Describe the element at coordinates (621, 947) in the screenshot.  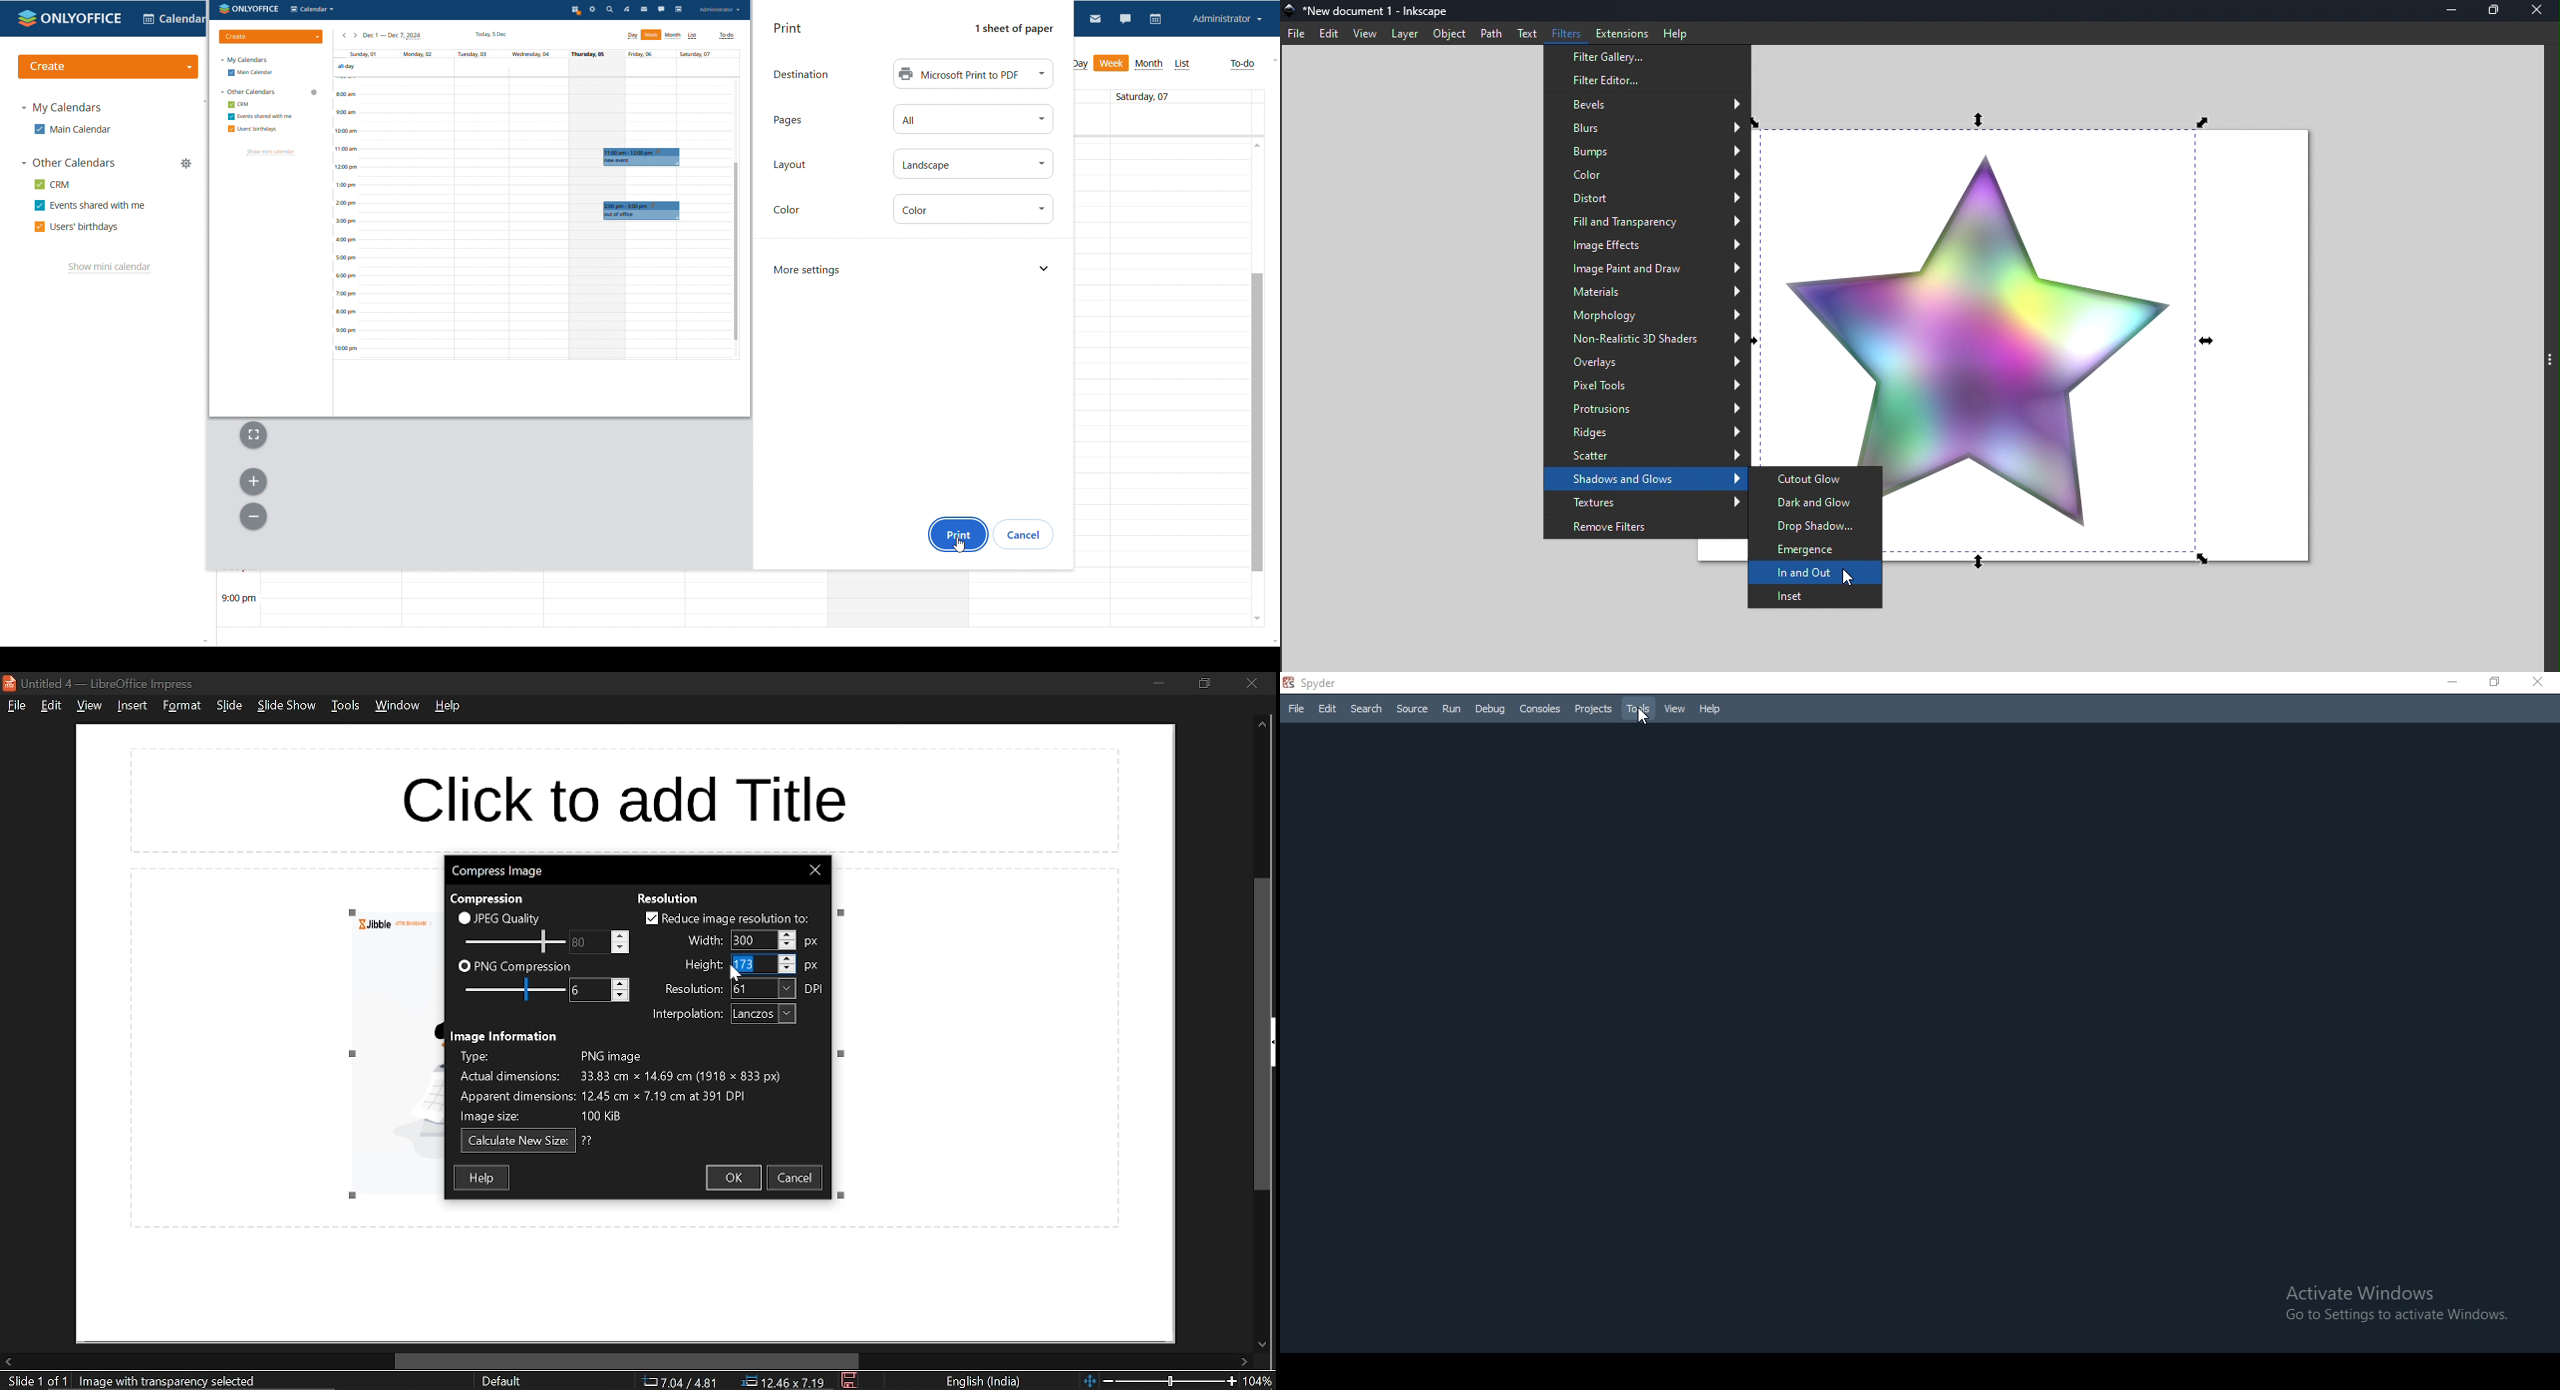
I see `Decrease ` at that location.